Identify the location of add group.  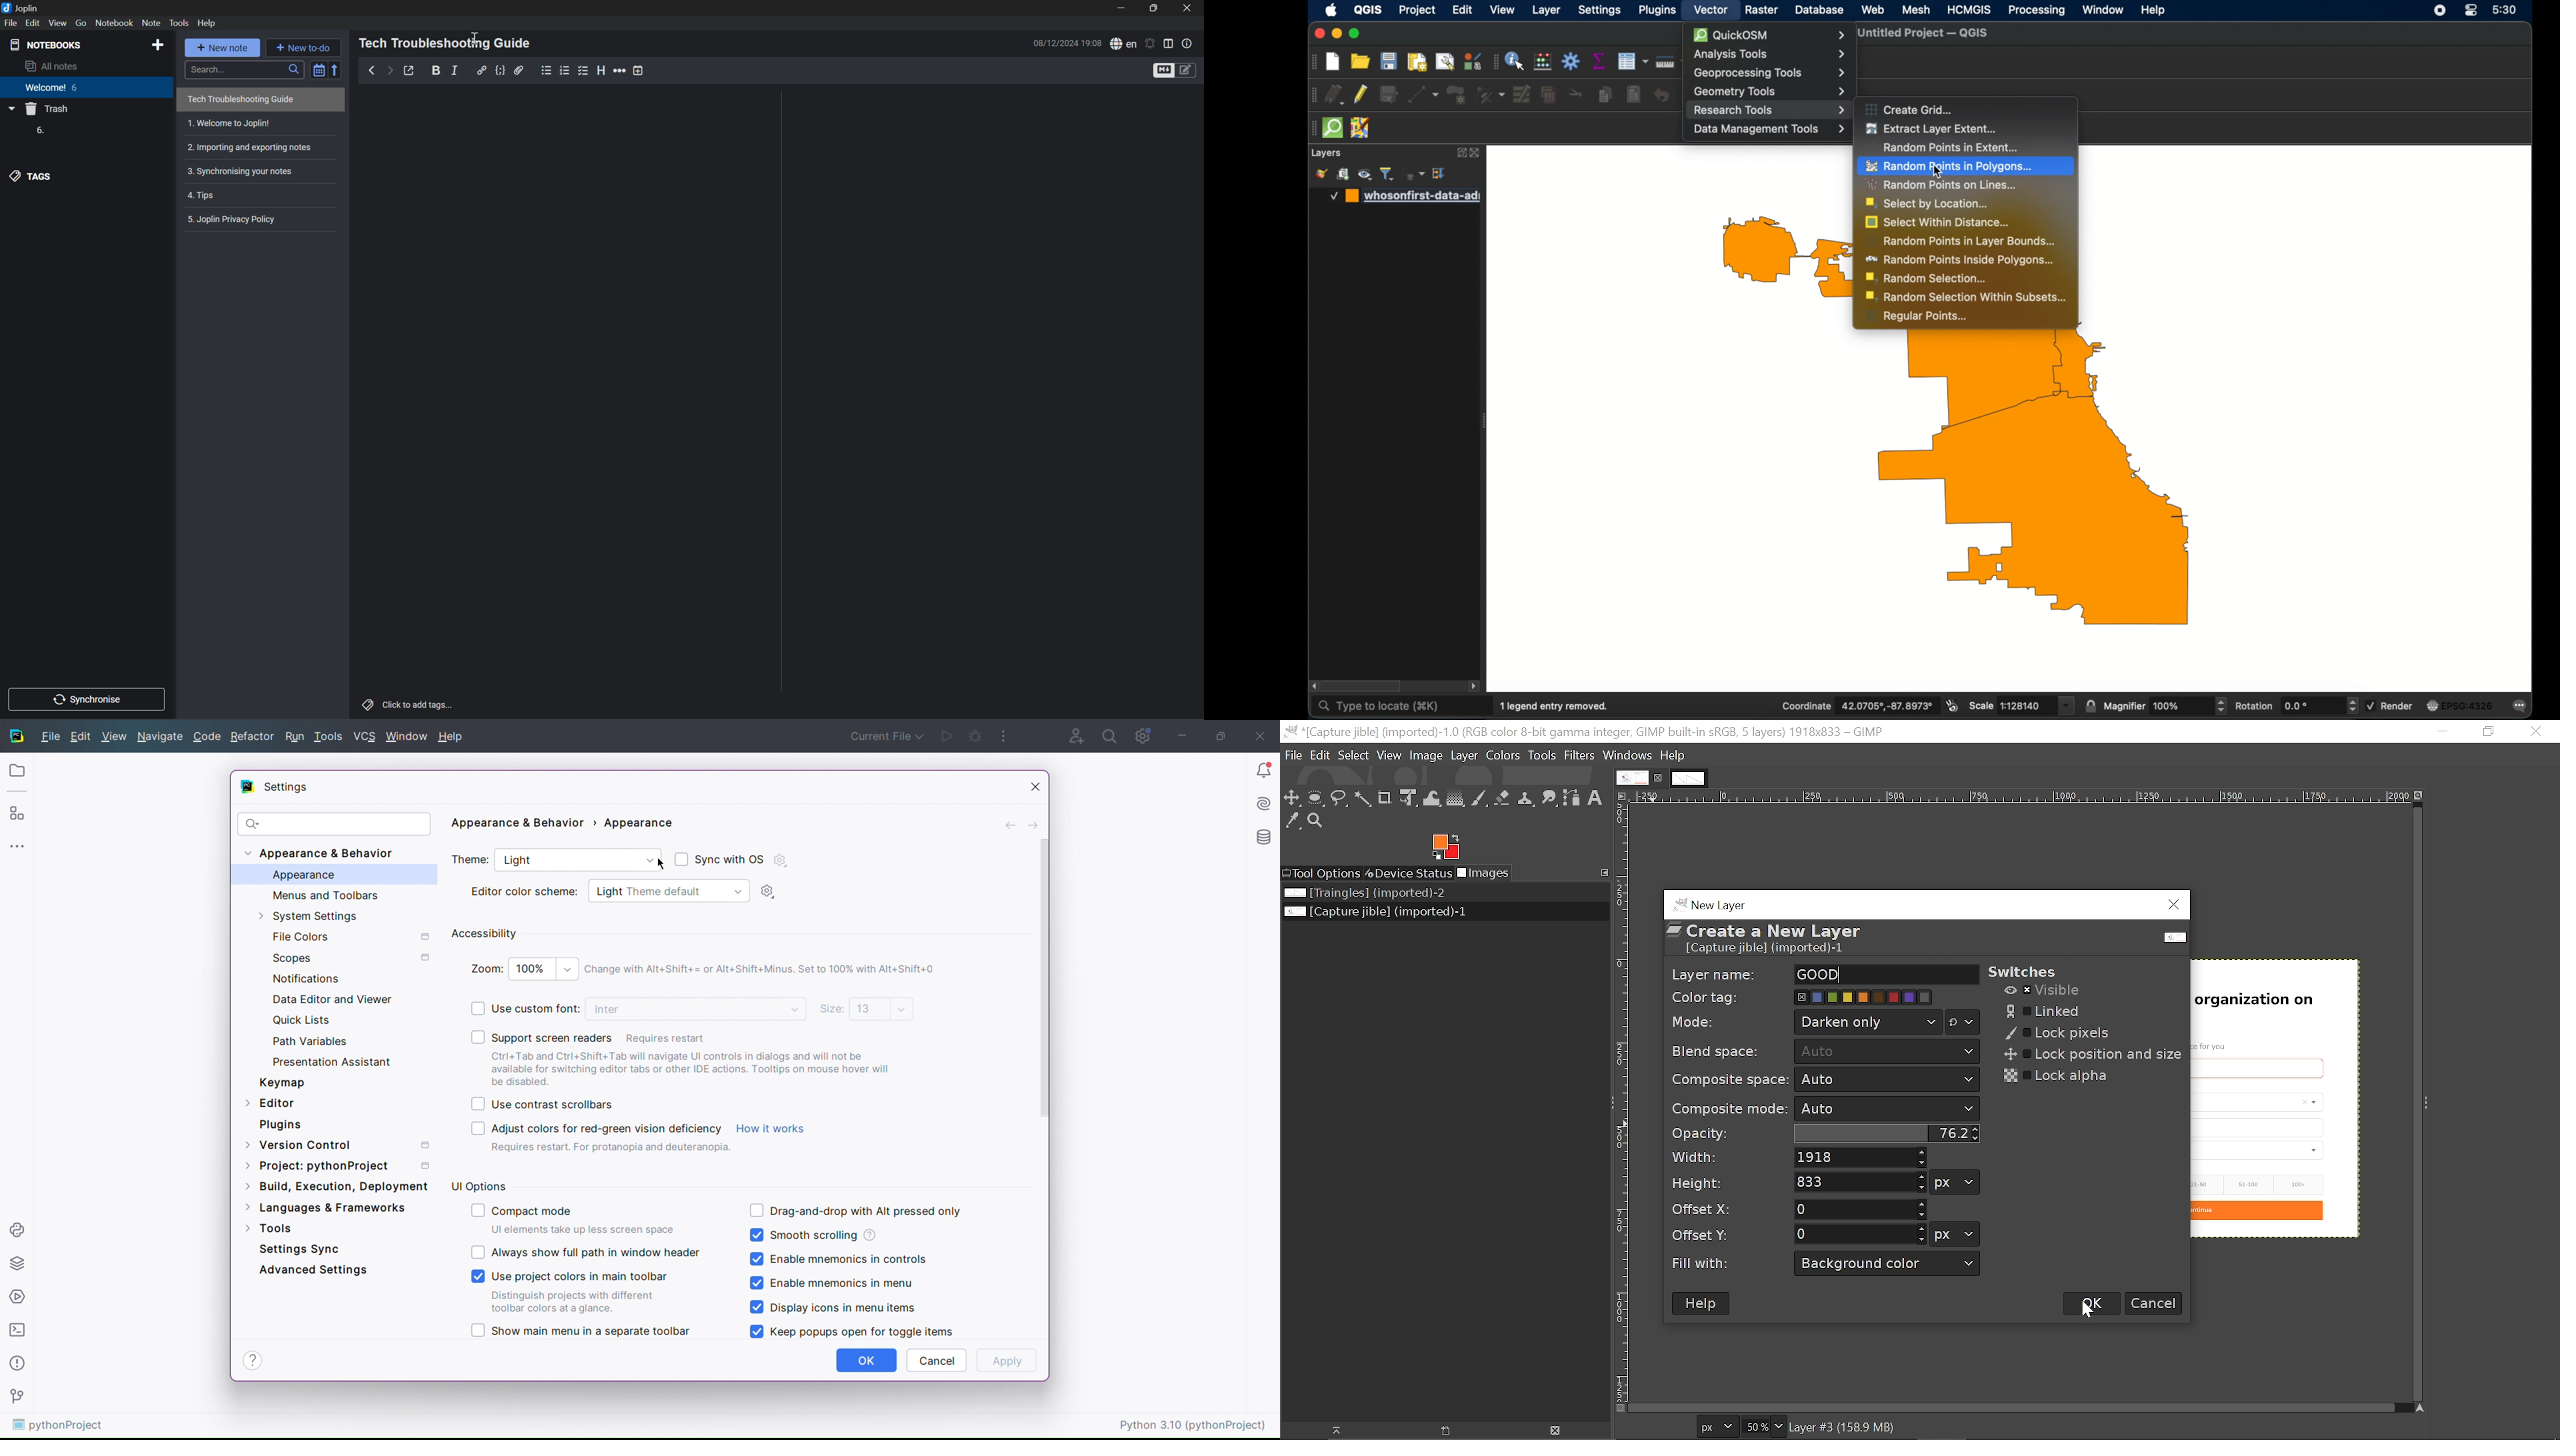
(1344, 174).